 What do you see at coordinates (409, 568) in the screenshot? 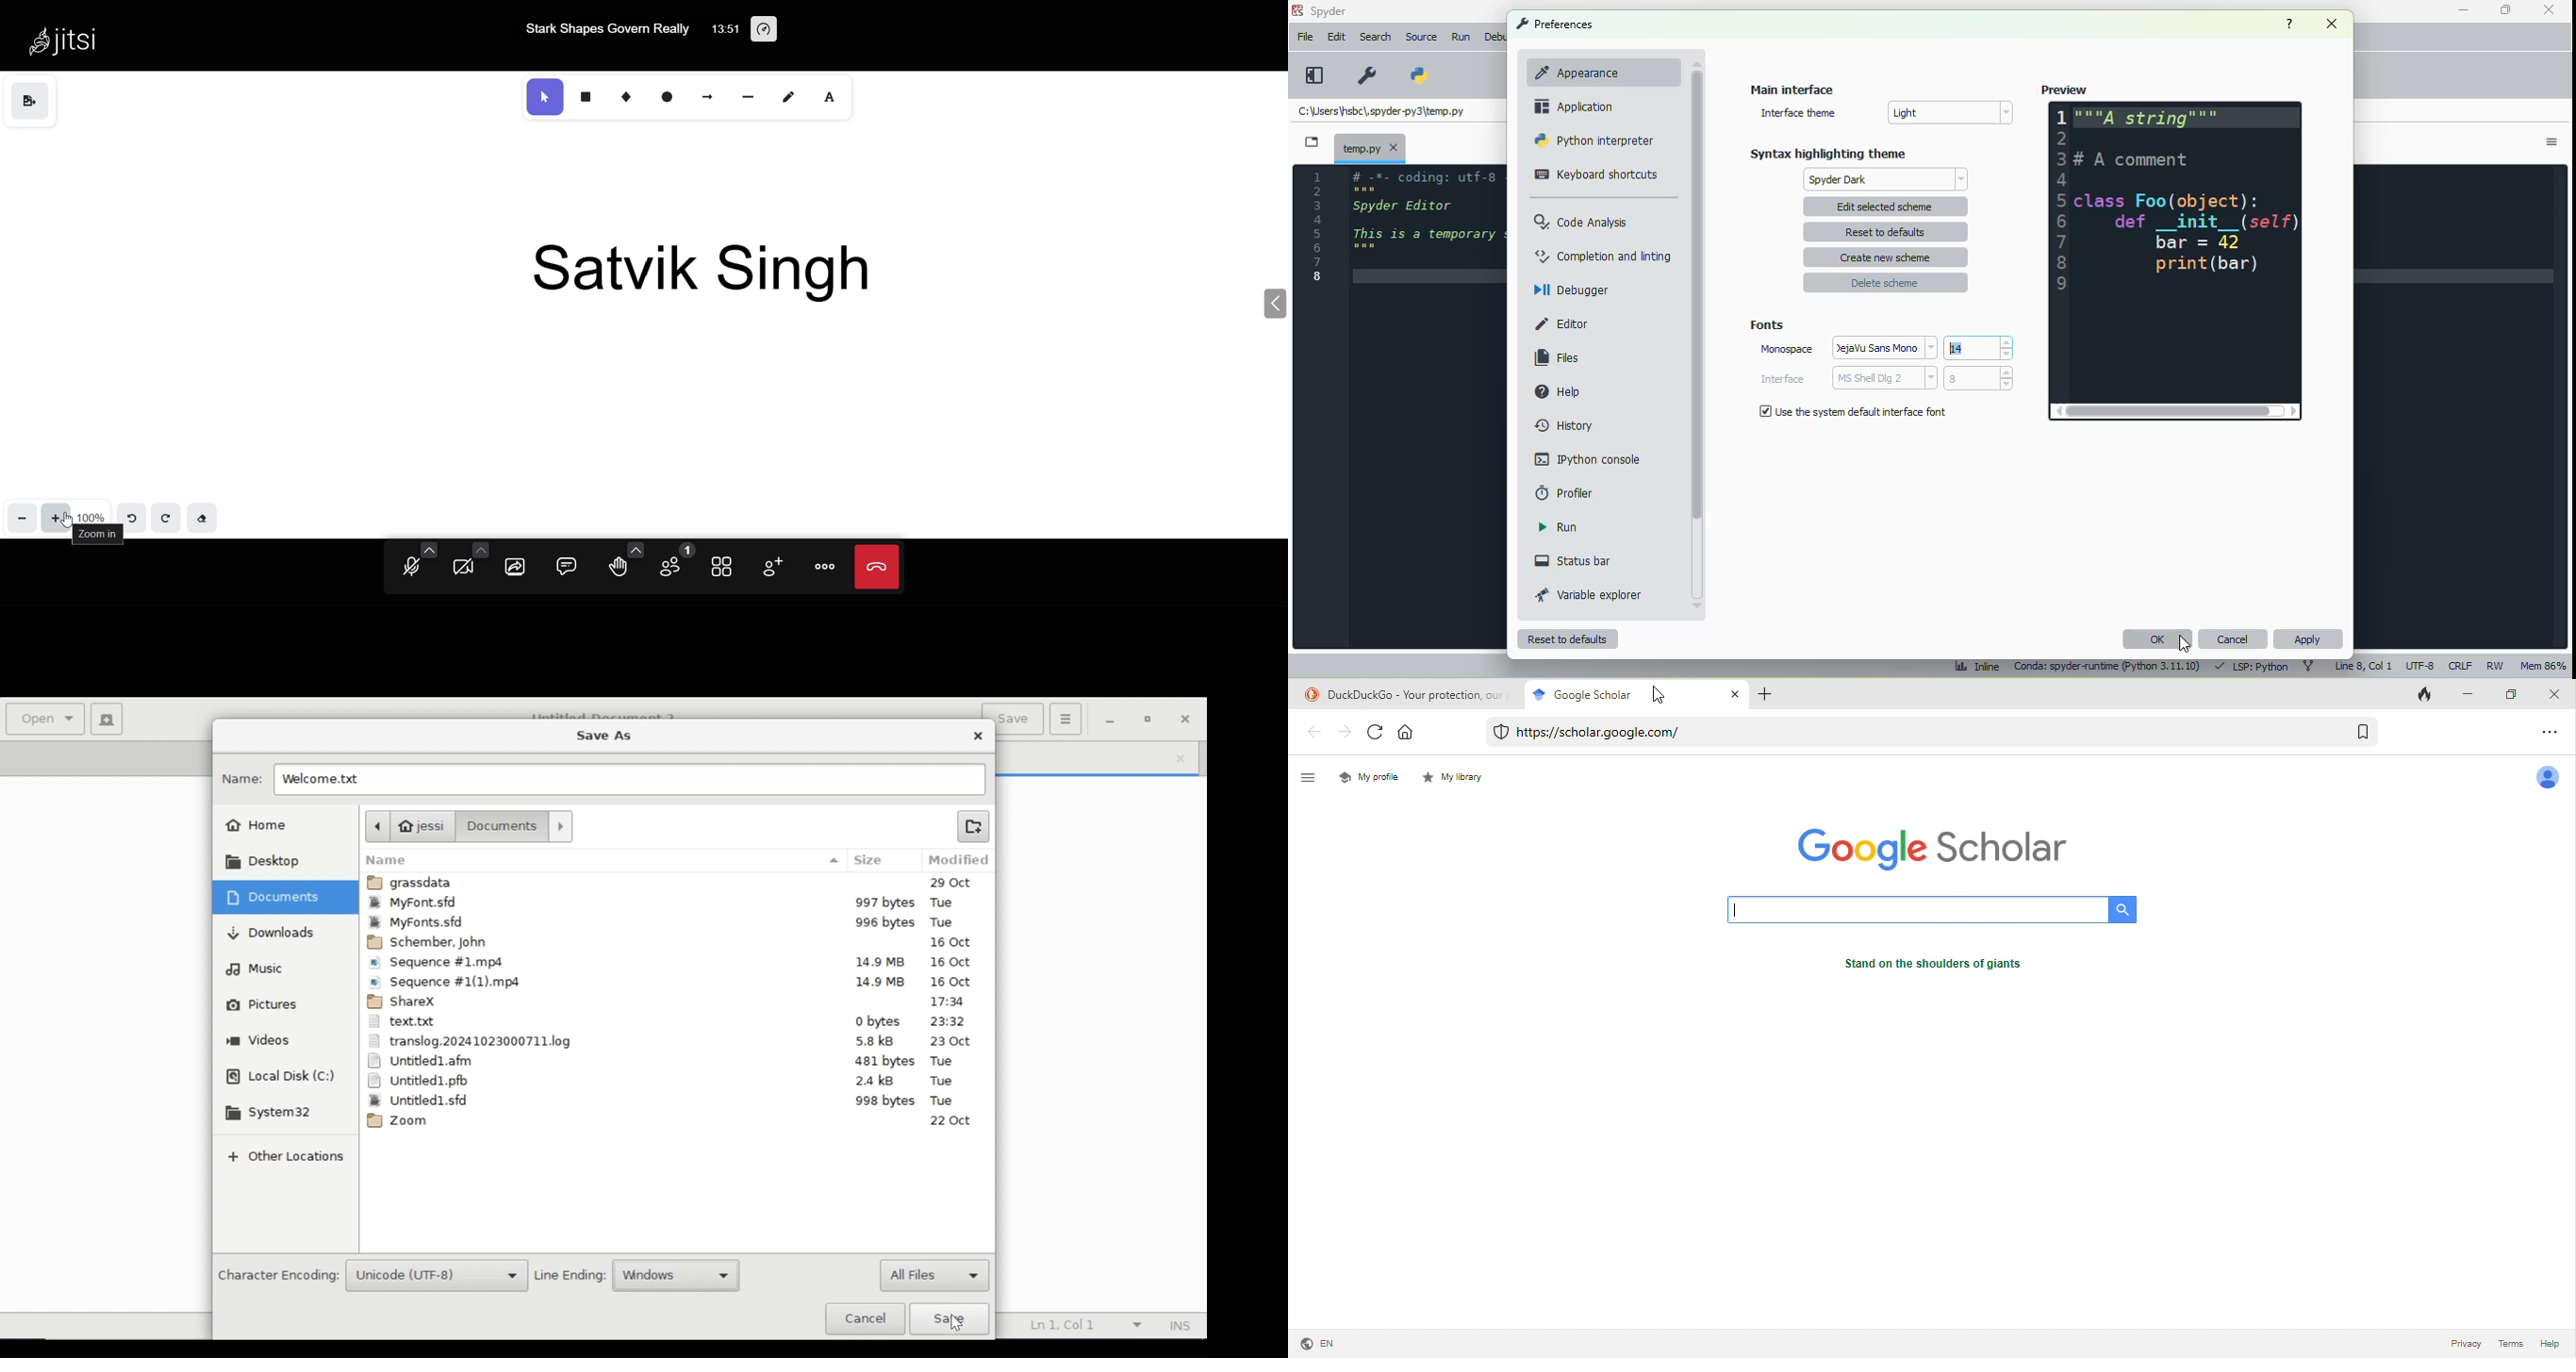
I see `microphone` at bounding box center [409, 568].